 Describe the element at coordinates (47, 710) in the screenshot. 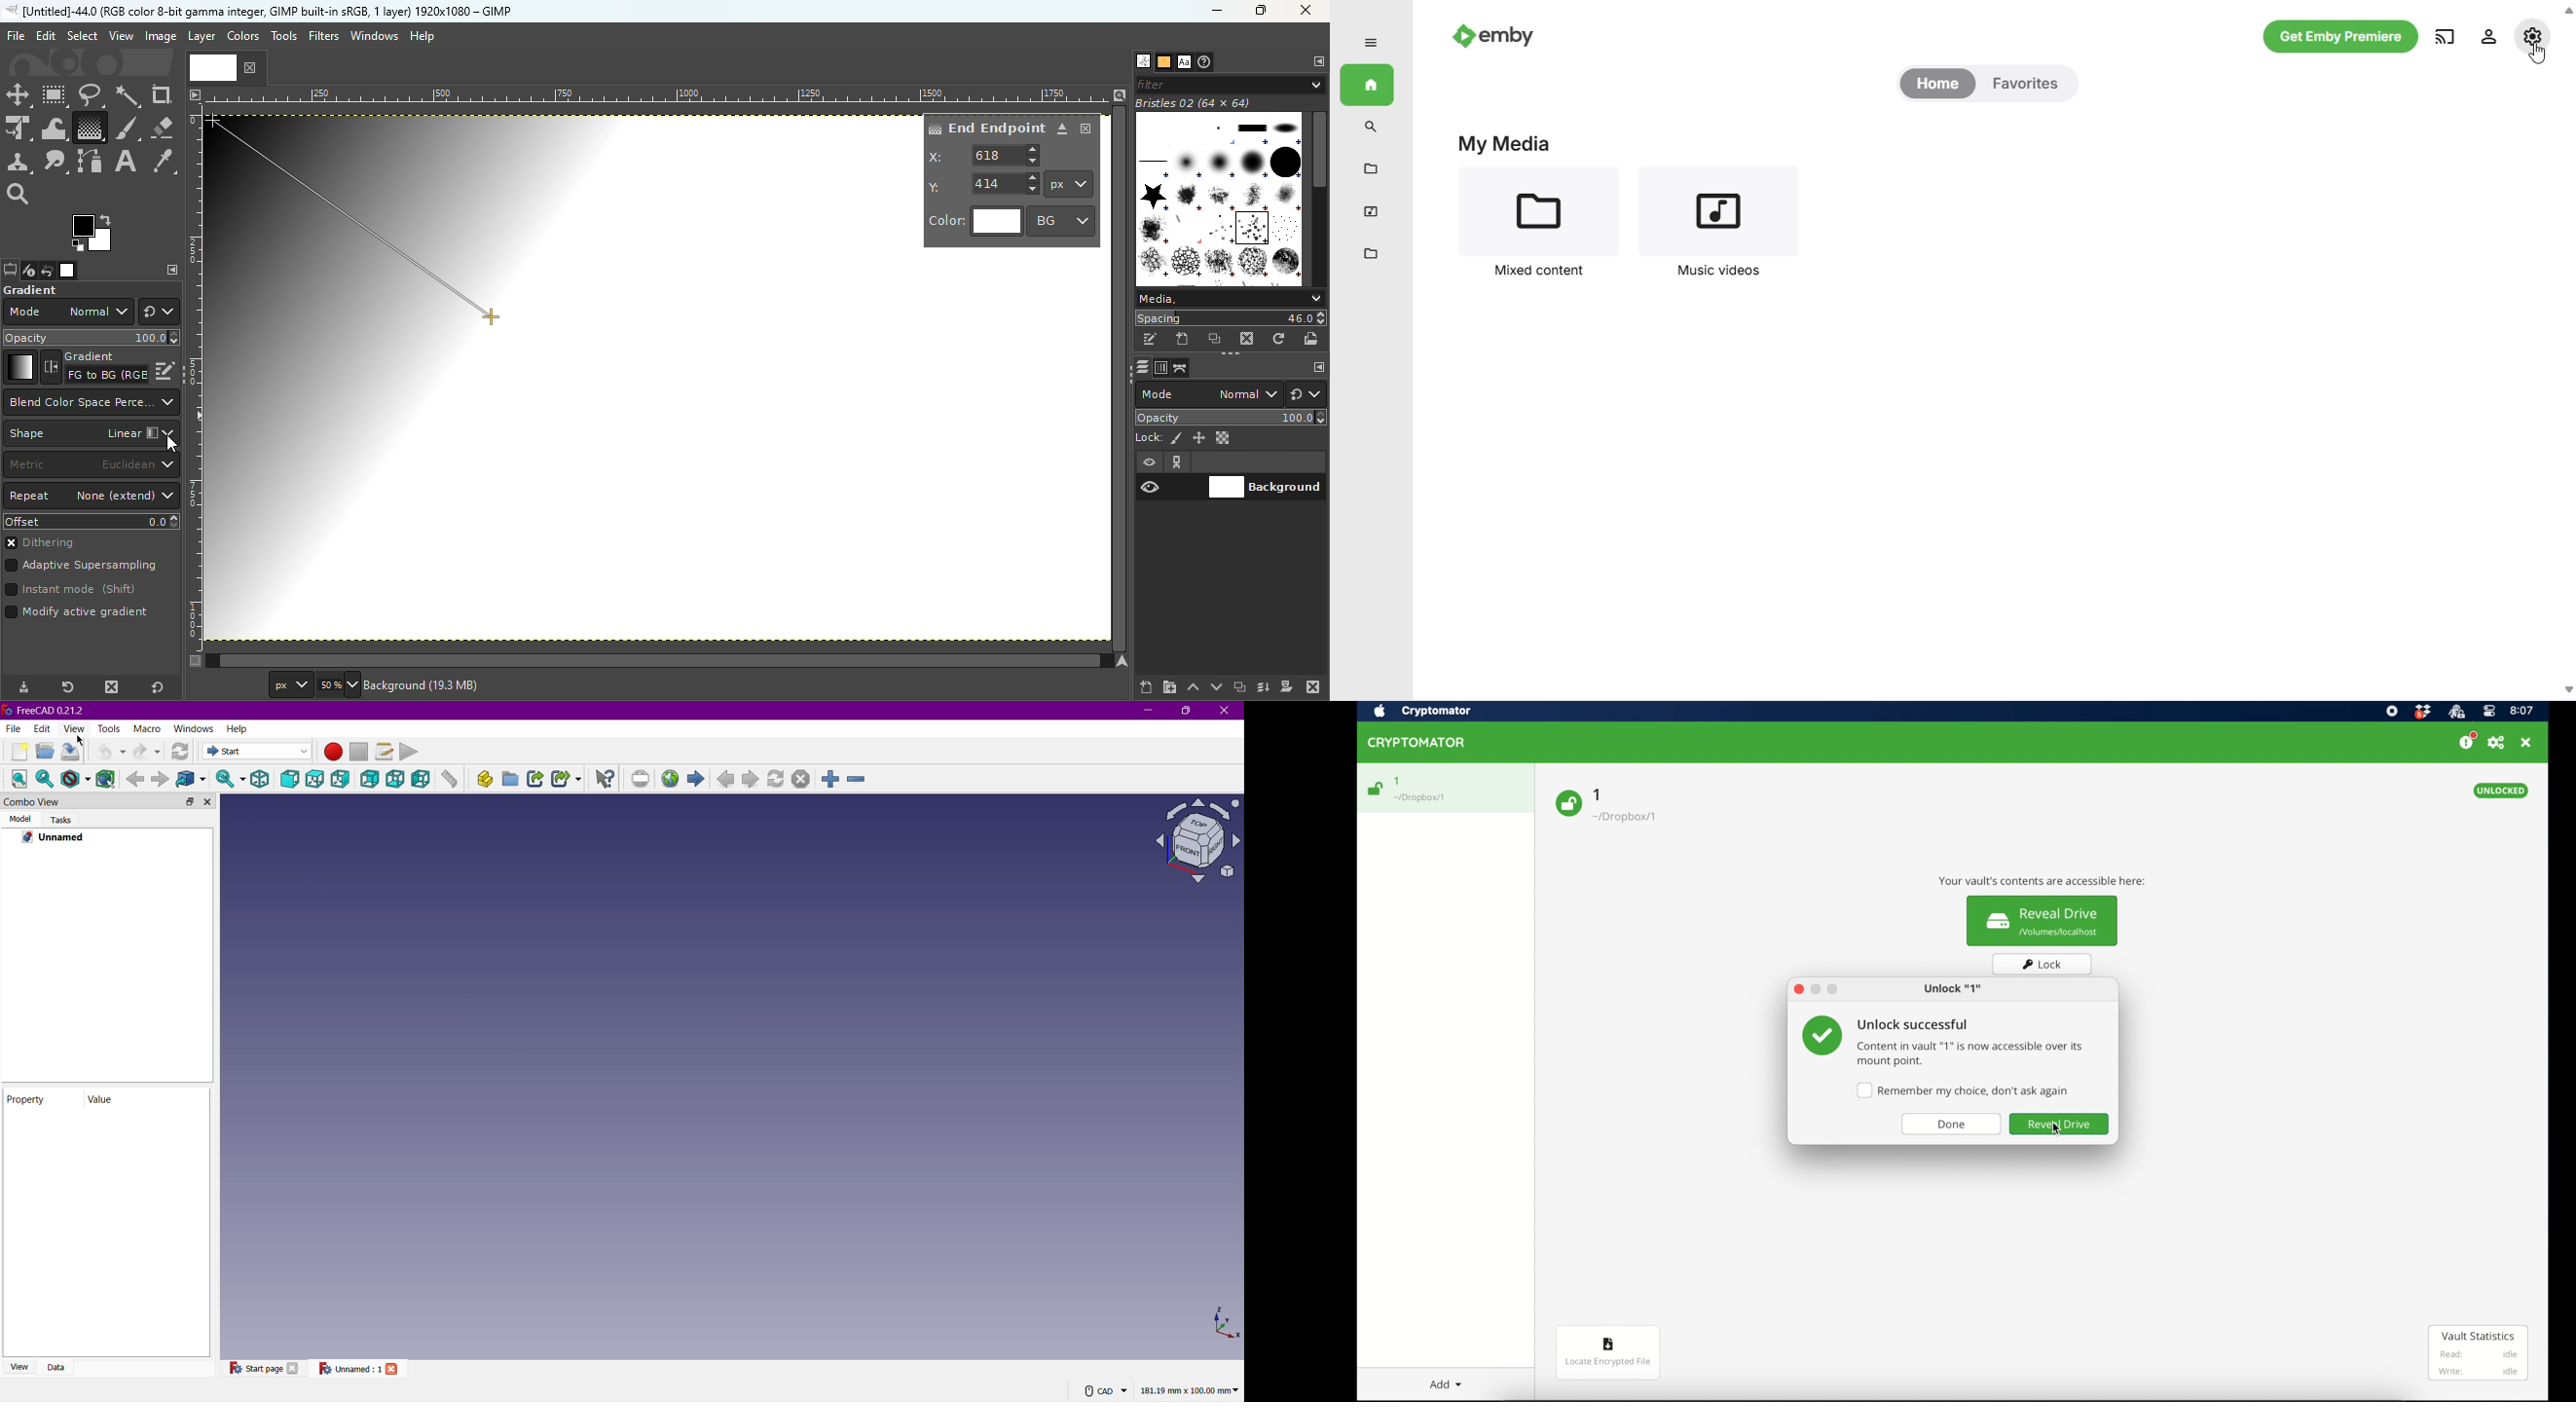

I see `FreeCAD 0.21.2` at that location.